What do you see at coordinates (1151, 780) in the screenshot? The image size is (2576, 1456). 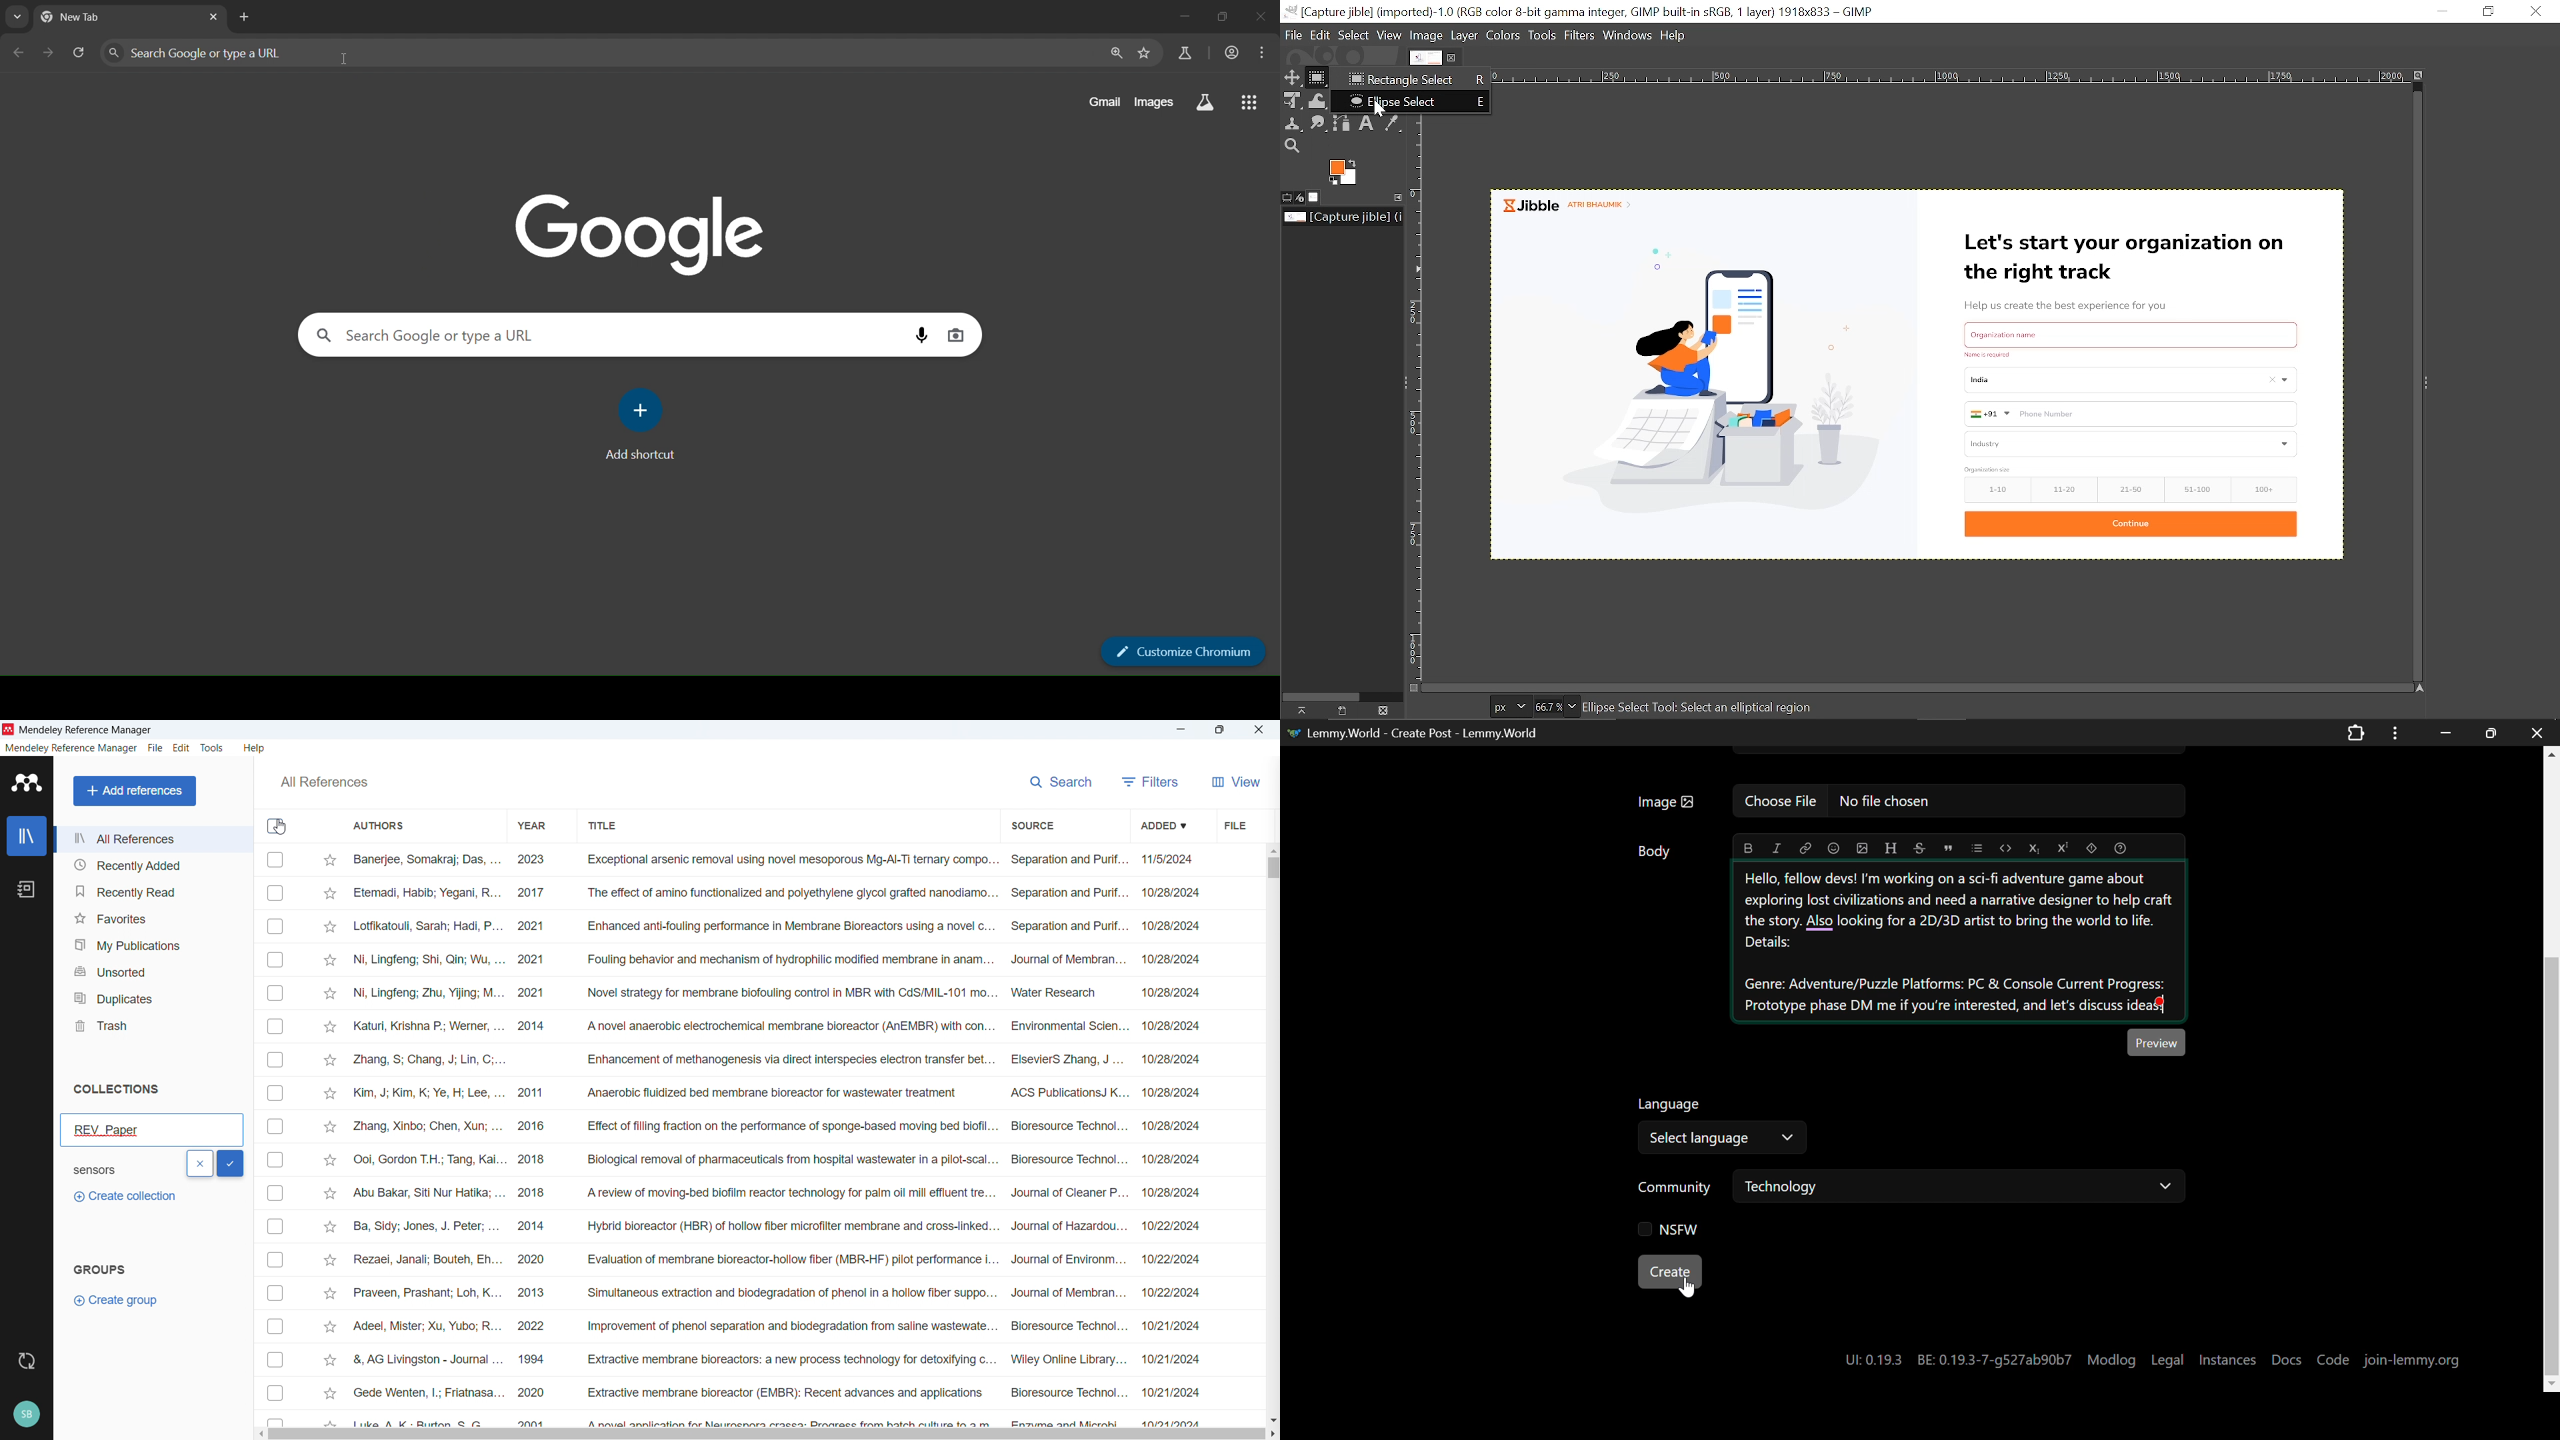 I see `filters` at bounding box center [1151, 780].